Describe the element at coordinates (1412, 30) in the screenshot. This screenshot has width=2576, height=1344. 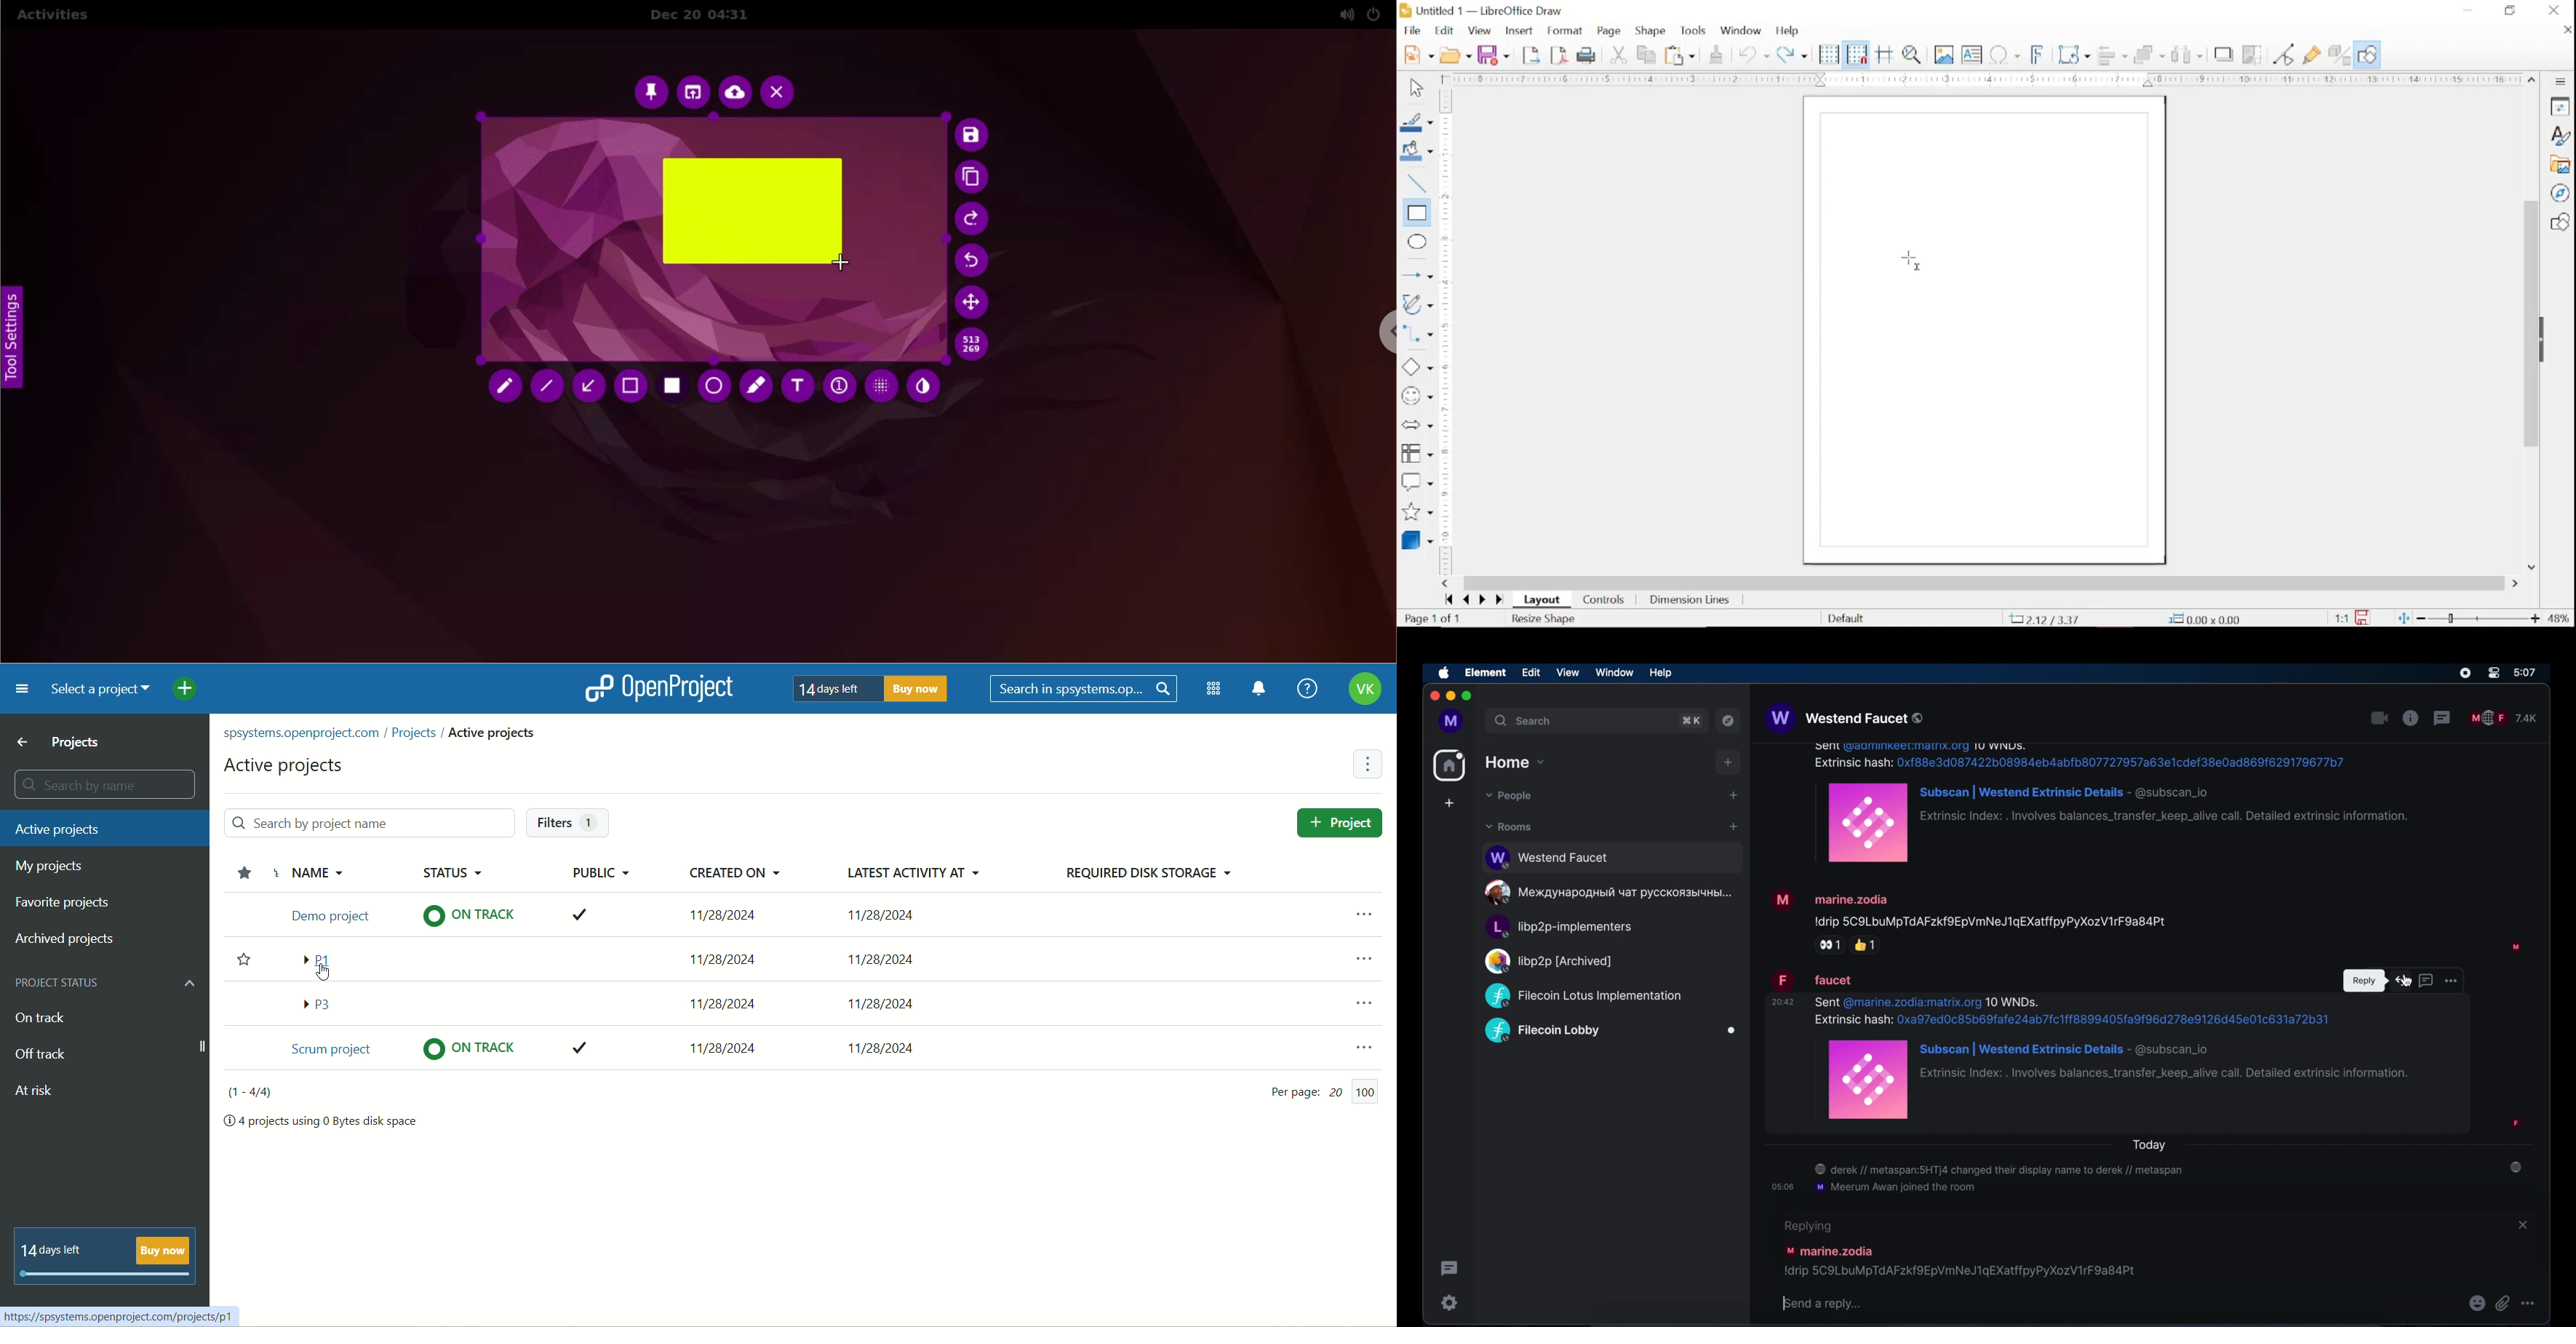
I see `file` at that location.